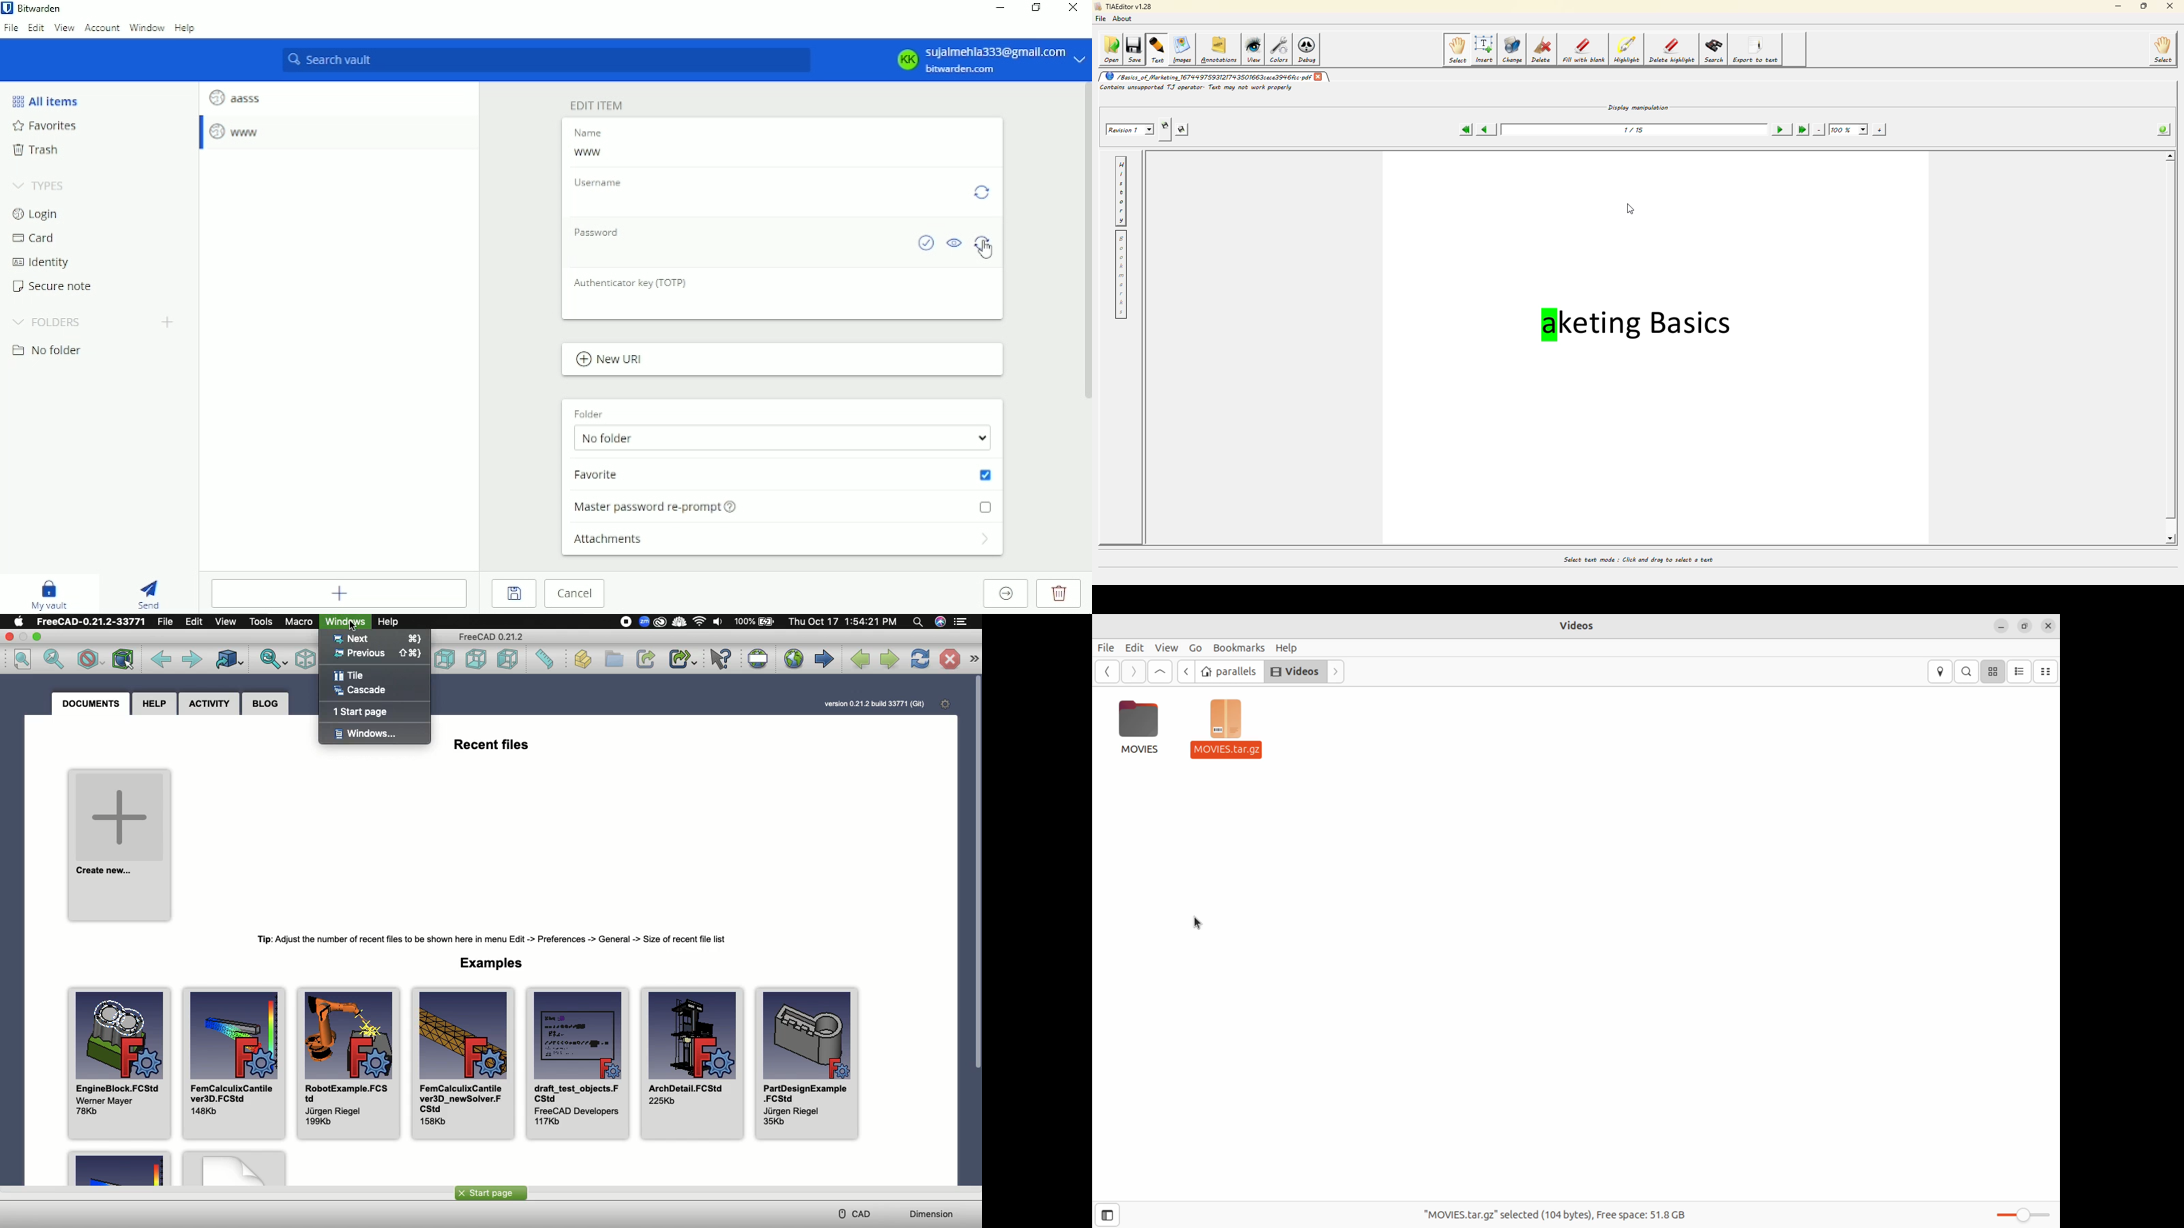  What do you see at coordinates (1194, 648) in the screenshot?
I see `Go` at bounding box center [1194, 648].